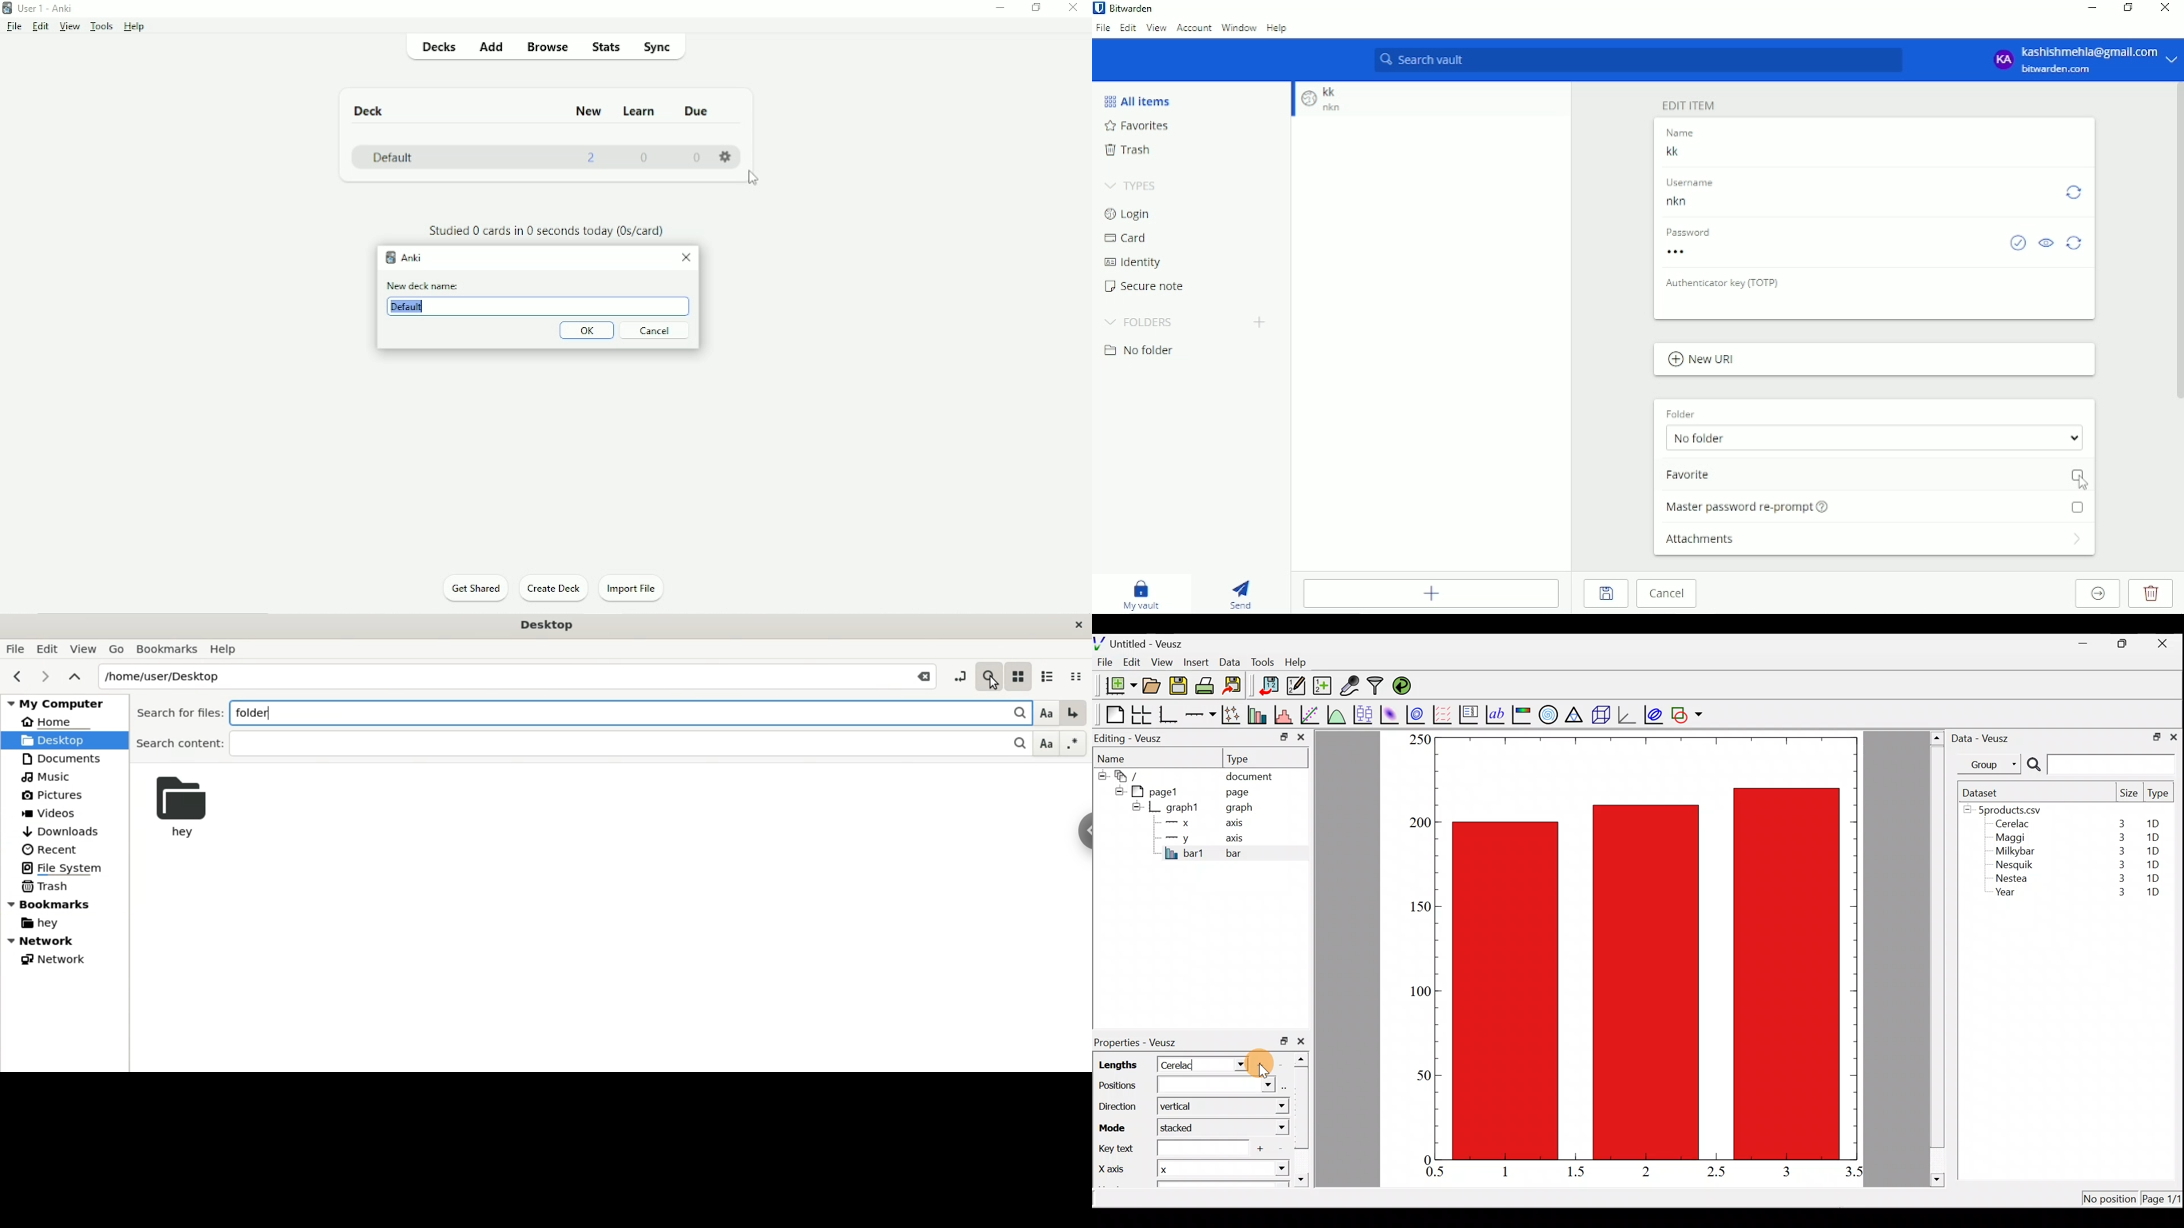 This screenshot has height=1232, width=2184. What do you see at coordinates (545, 230) in the screenshot?
I see `Studied 0 cards in 0 seconds today.` at bounding box center [545, 230].